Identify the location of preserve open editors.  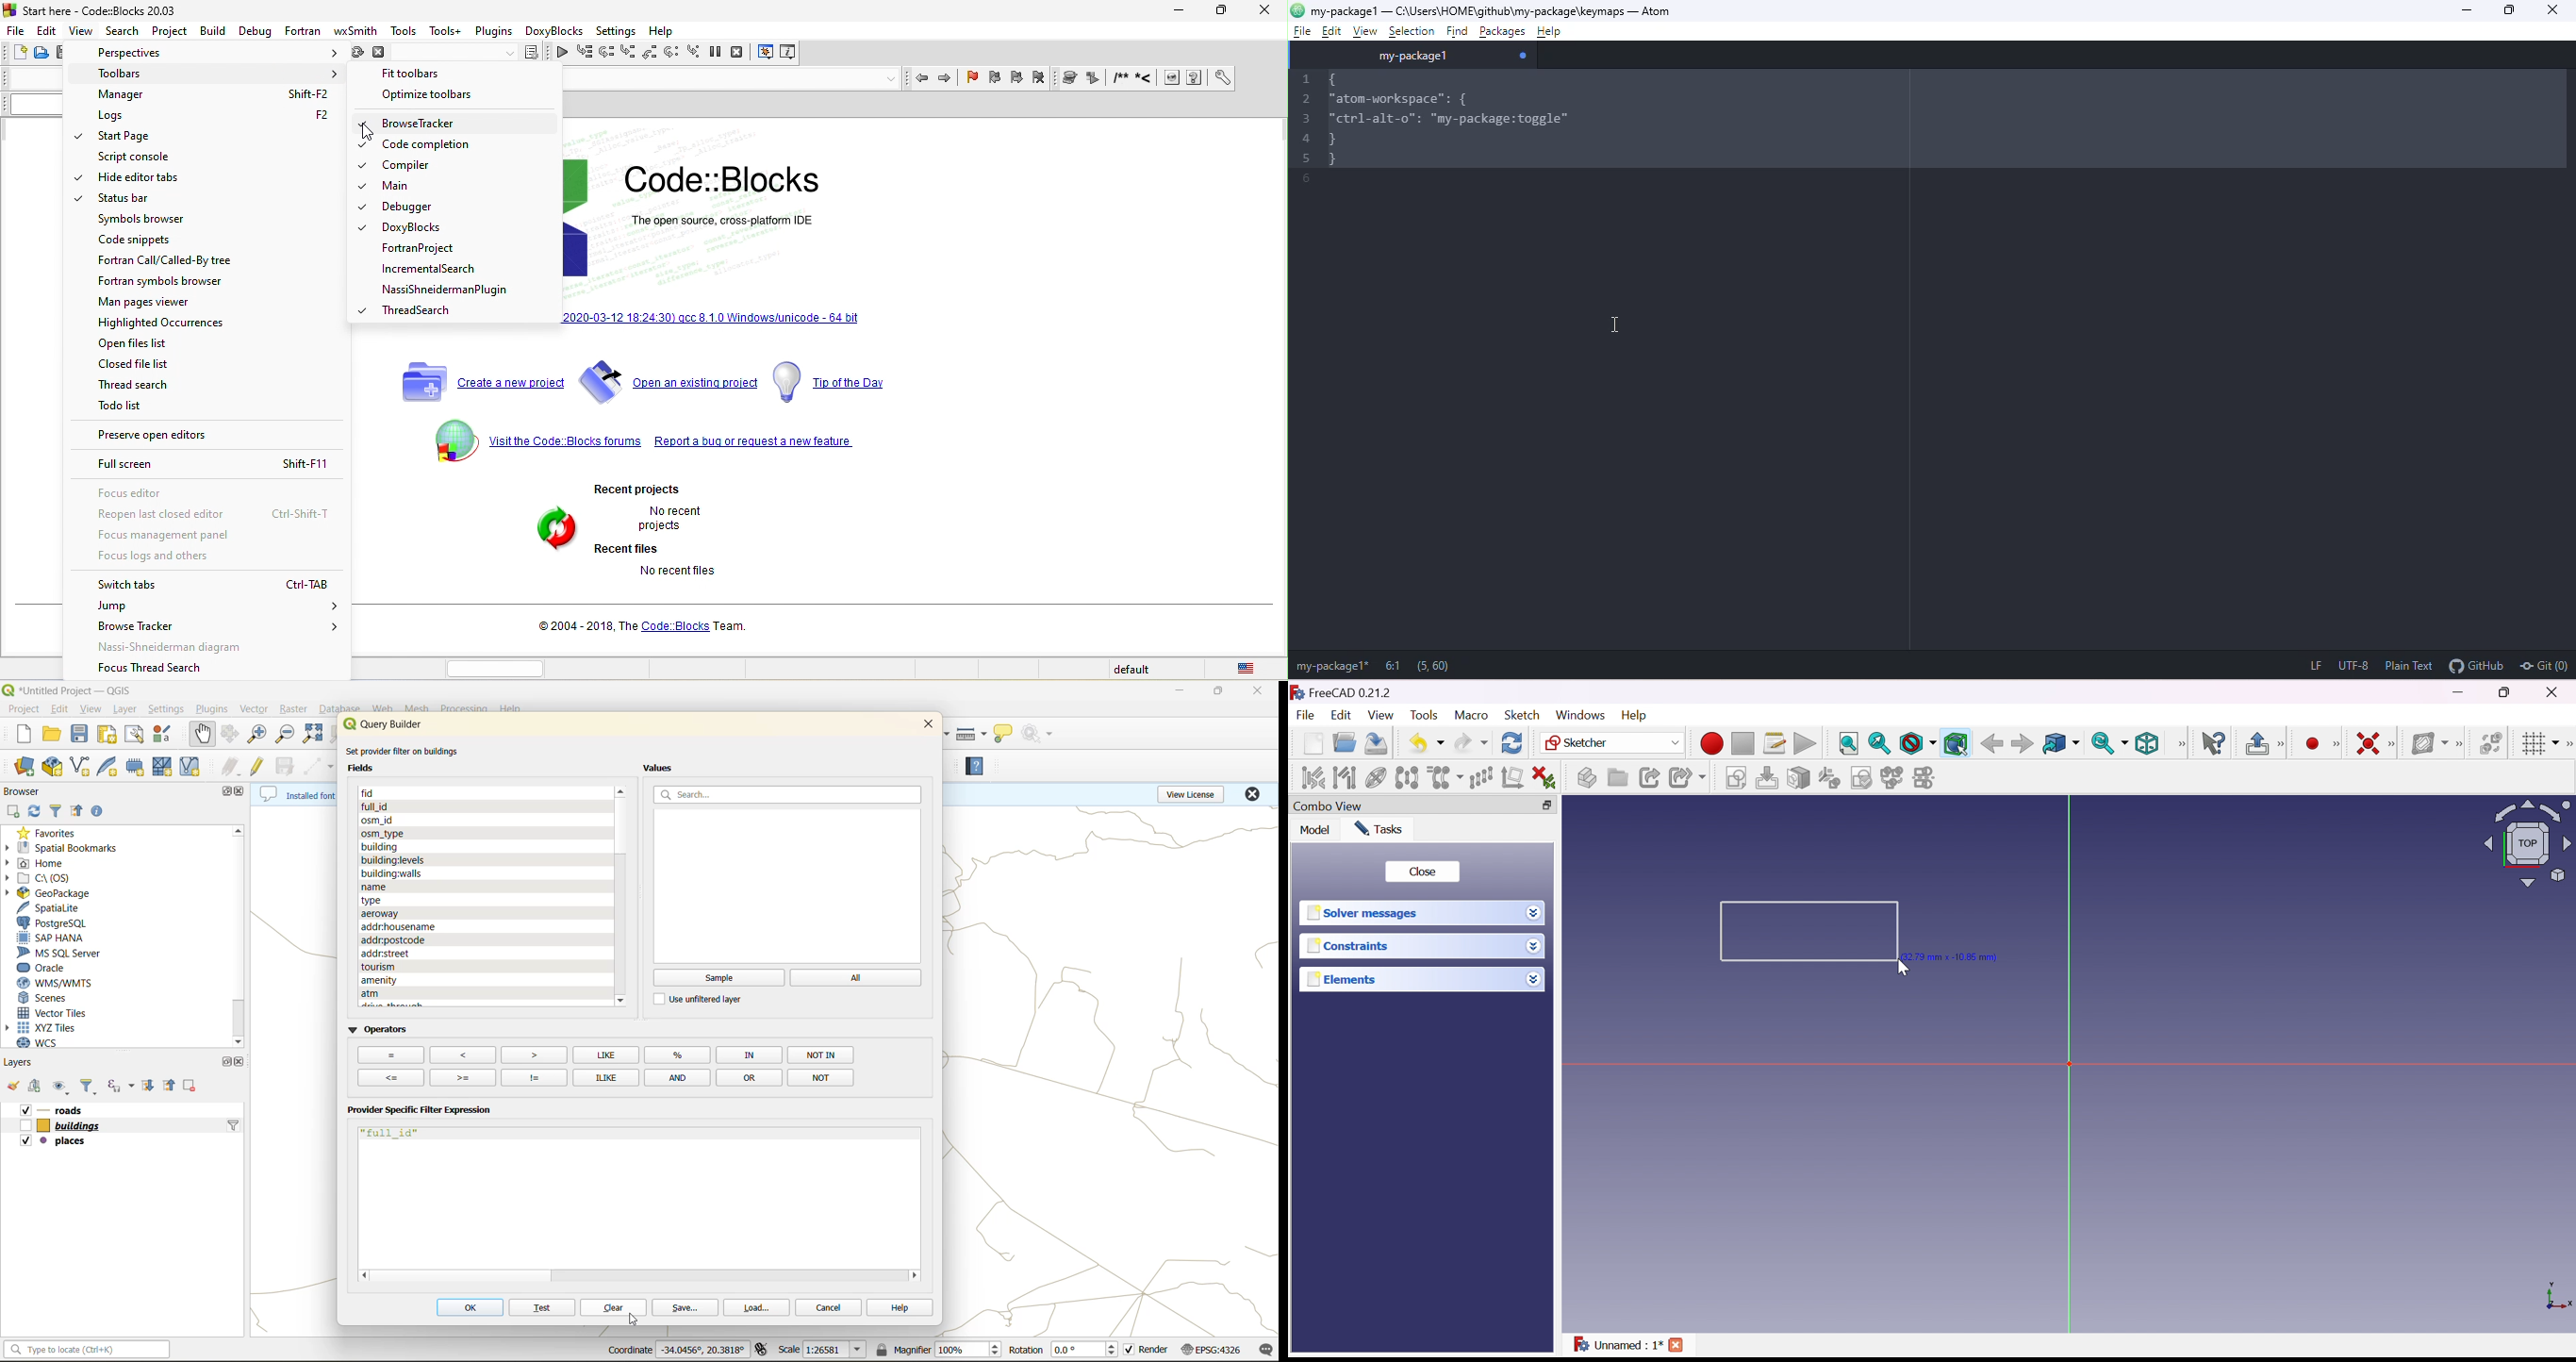
(210, 438).